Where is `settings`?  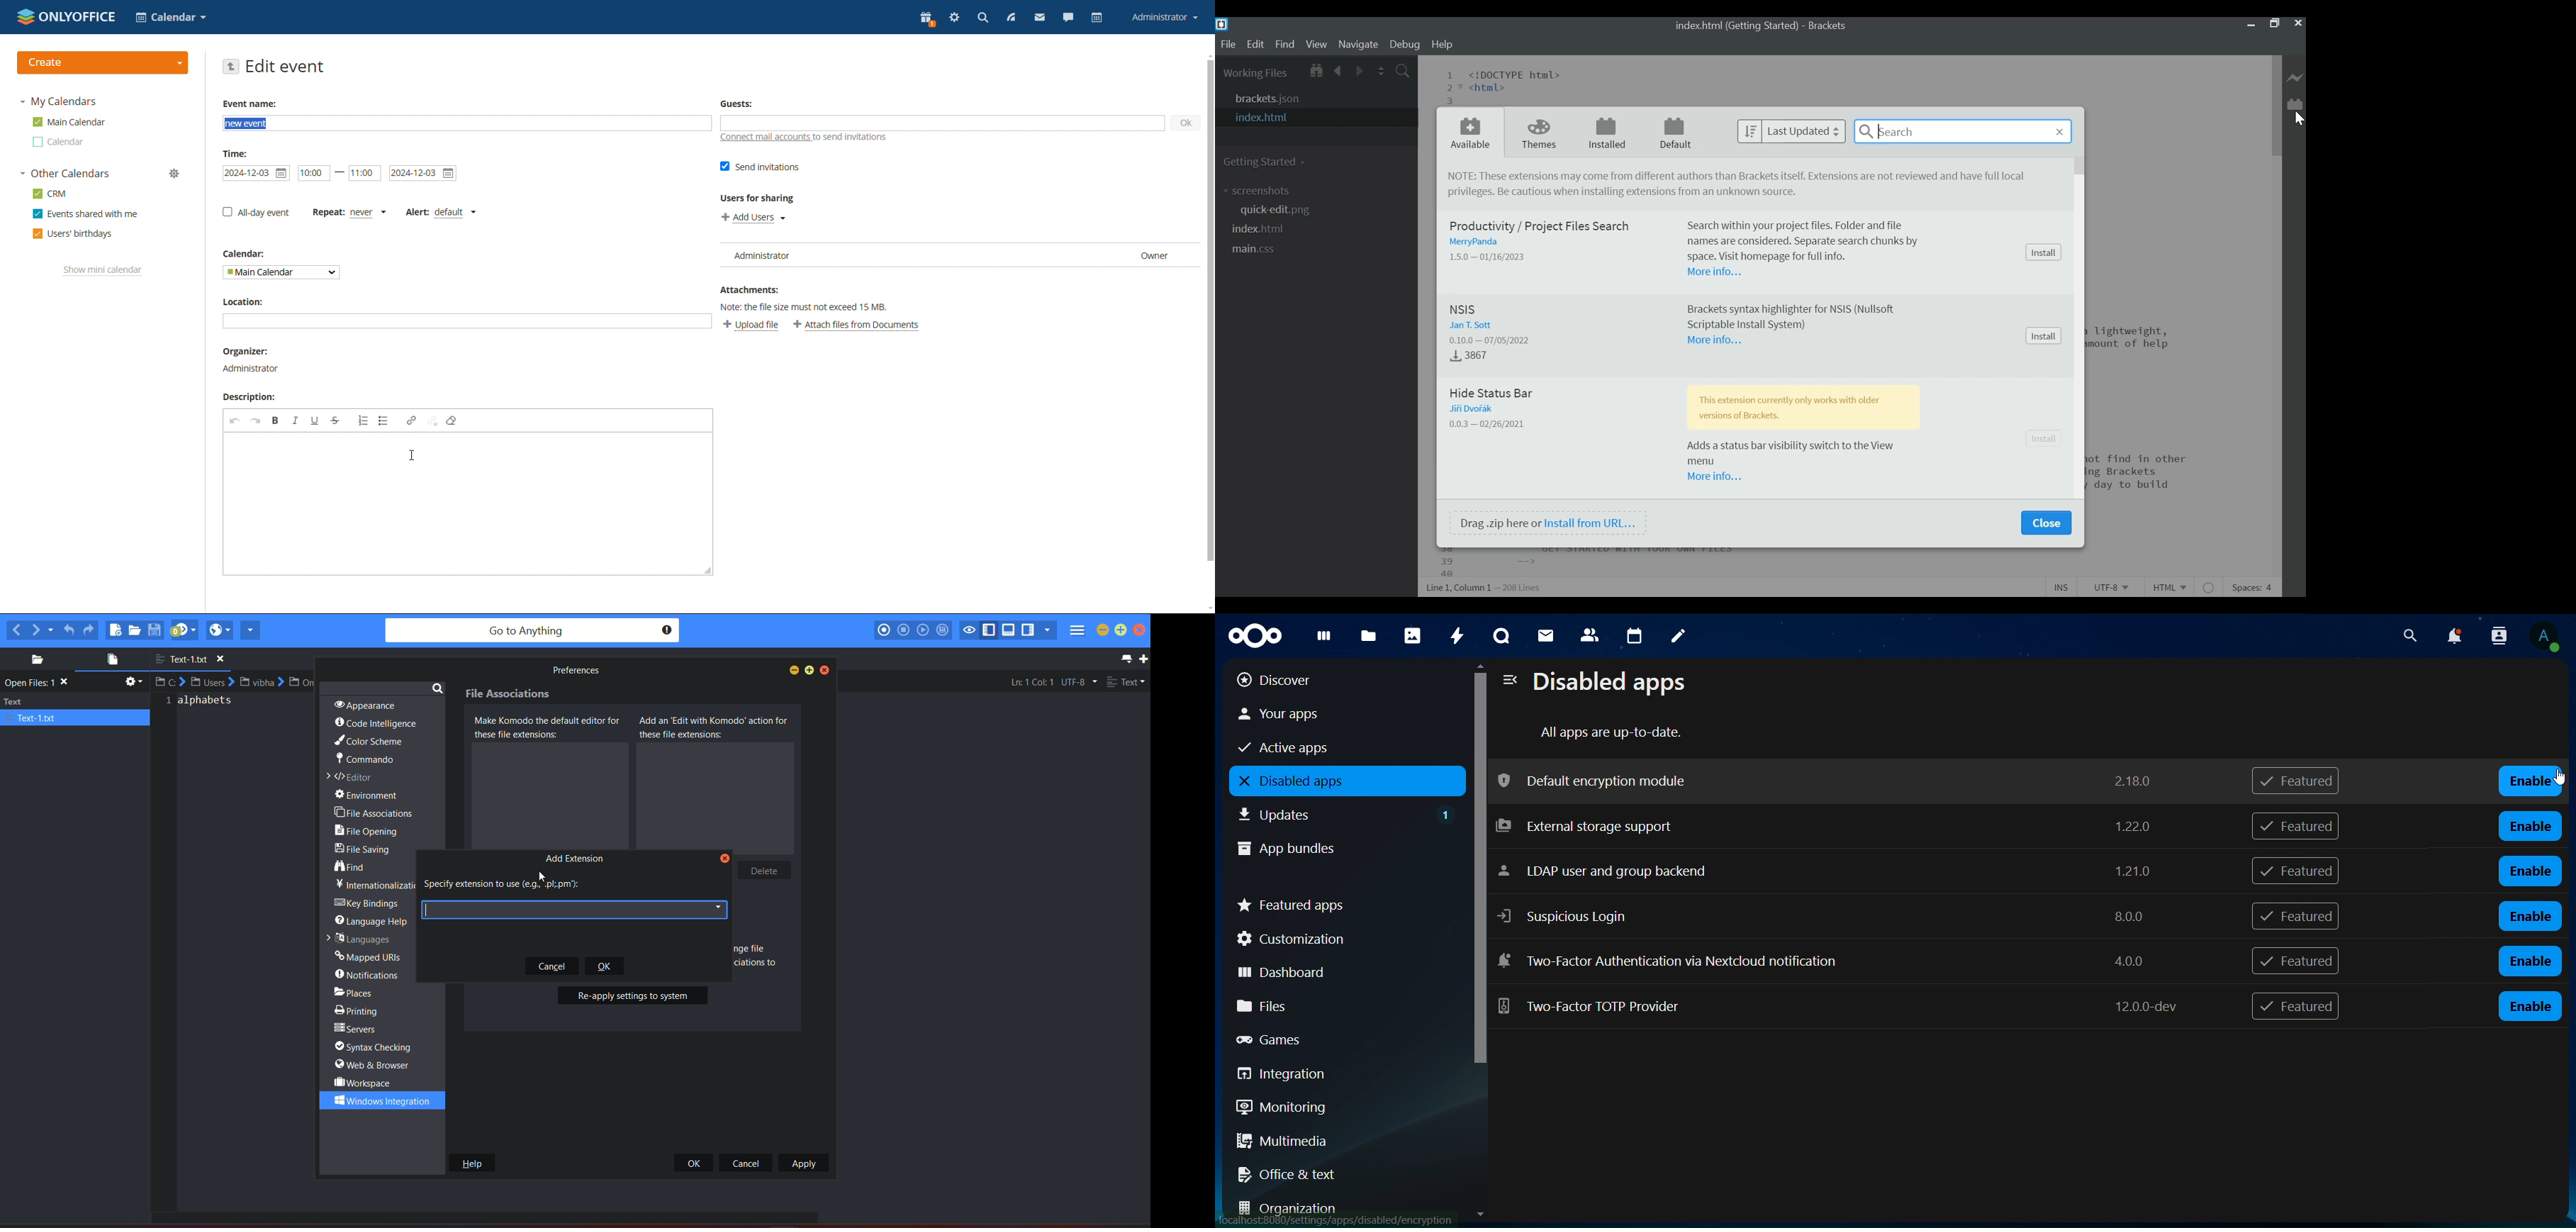 settings is located at coordinates (955, 17).